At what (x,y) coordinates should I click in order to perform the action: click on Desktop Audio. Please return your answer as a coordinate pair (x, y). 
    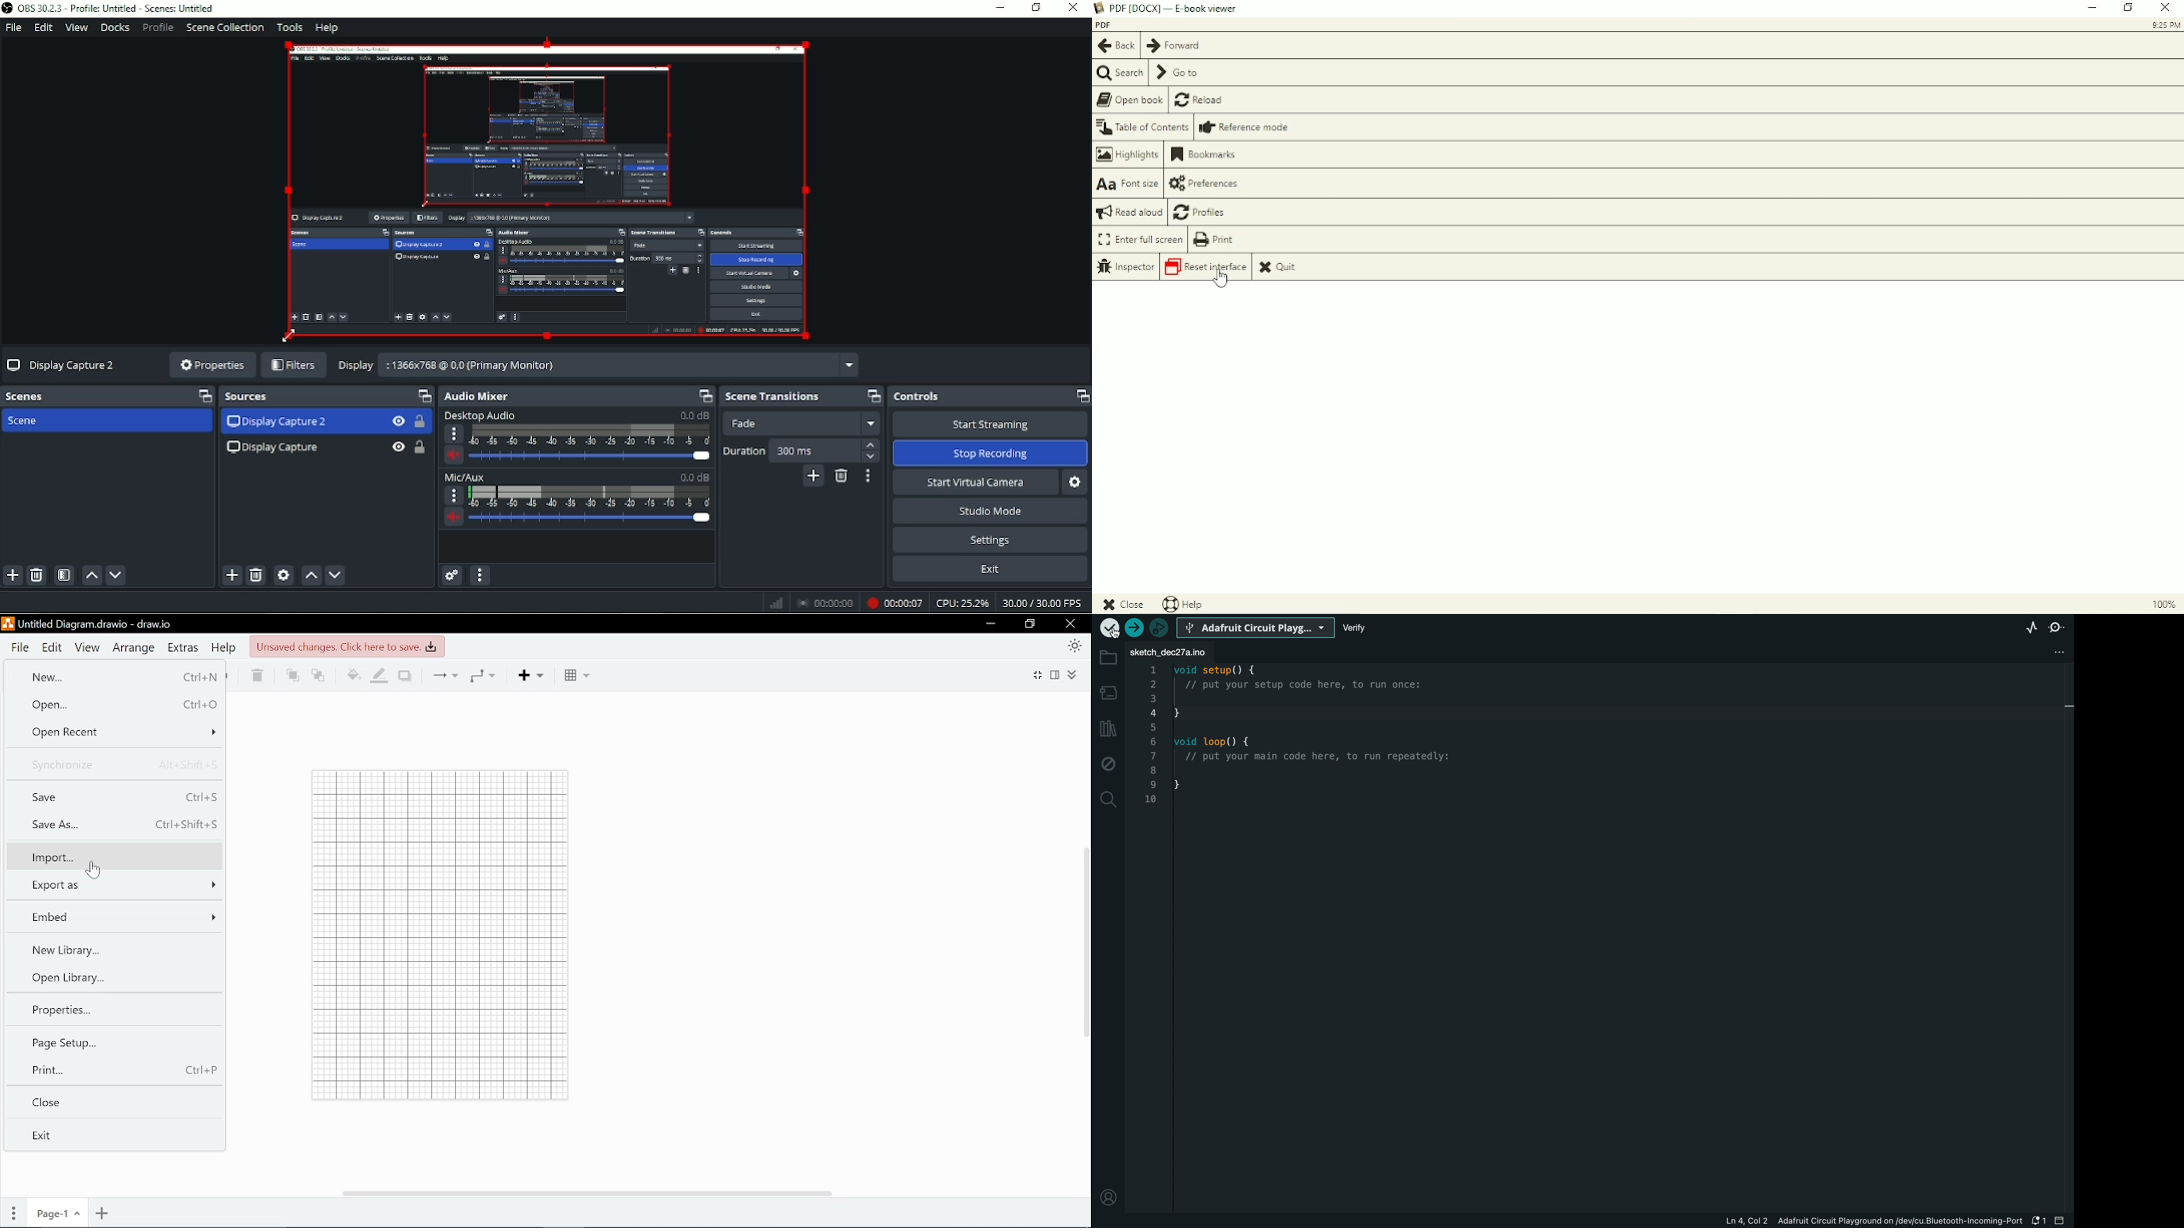
    Looking at the image, I should click on (479, 415).